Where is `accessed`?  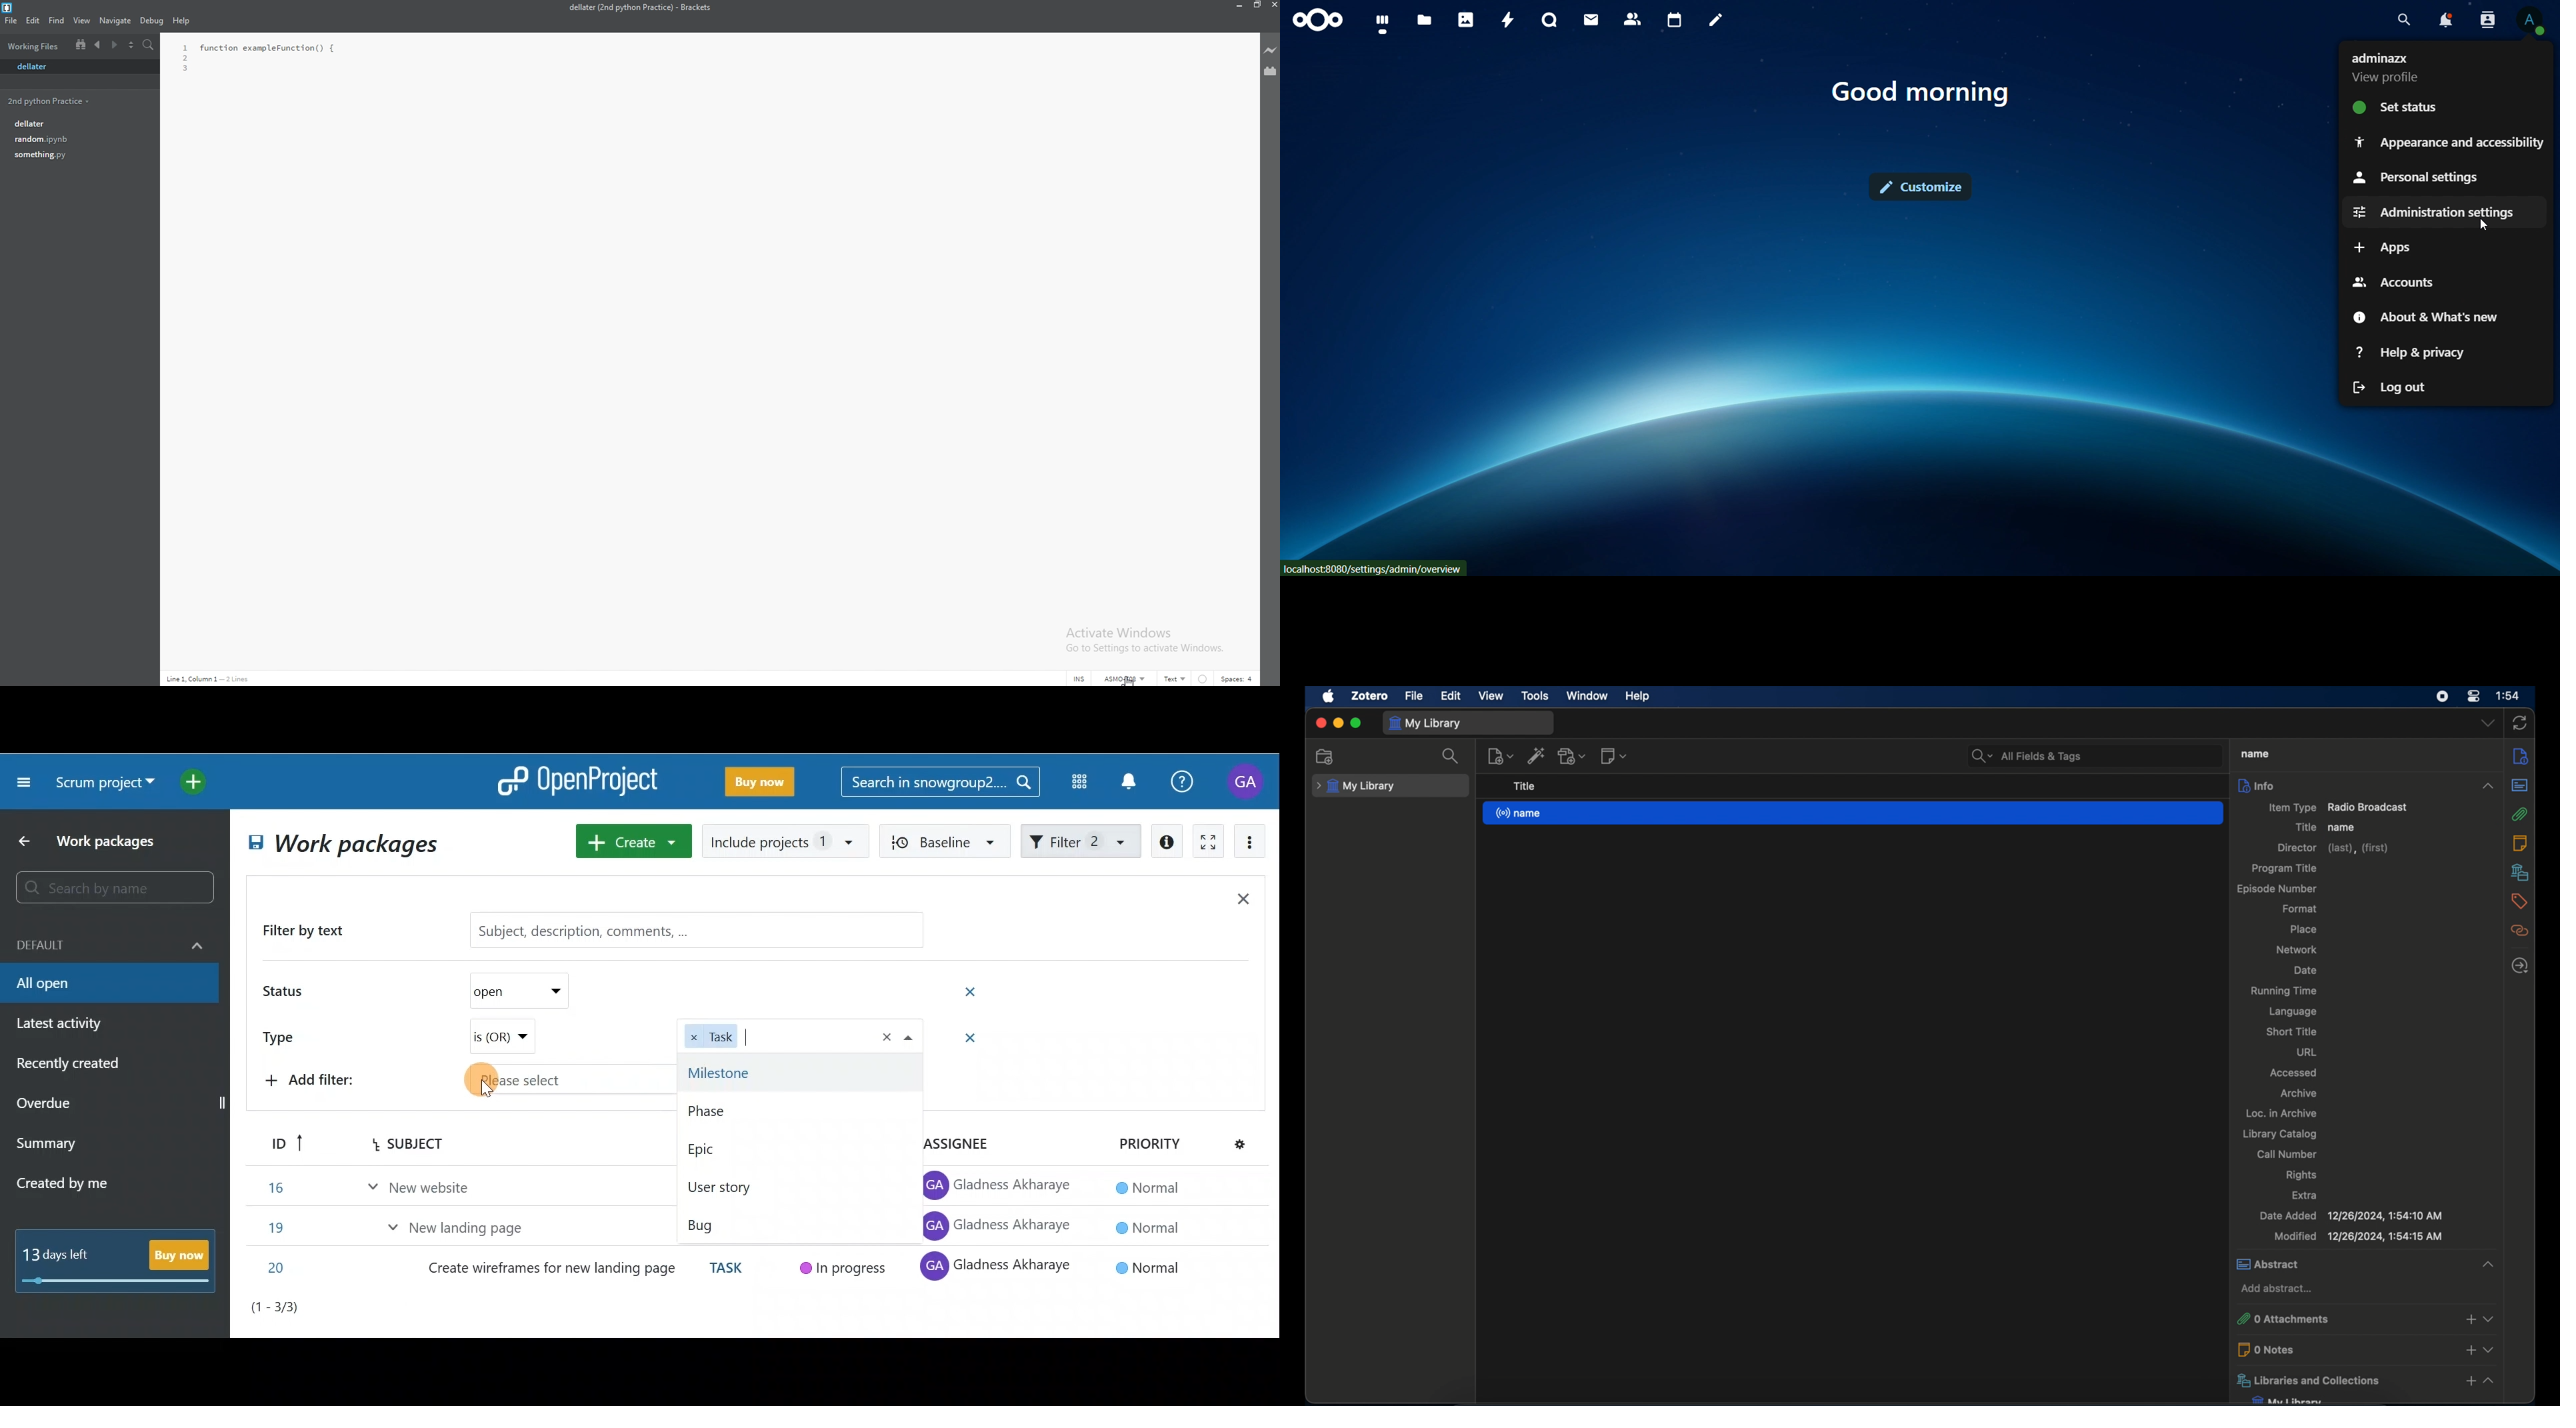
accessed is located at coordinates (2293, 1073).